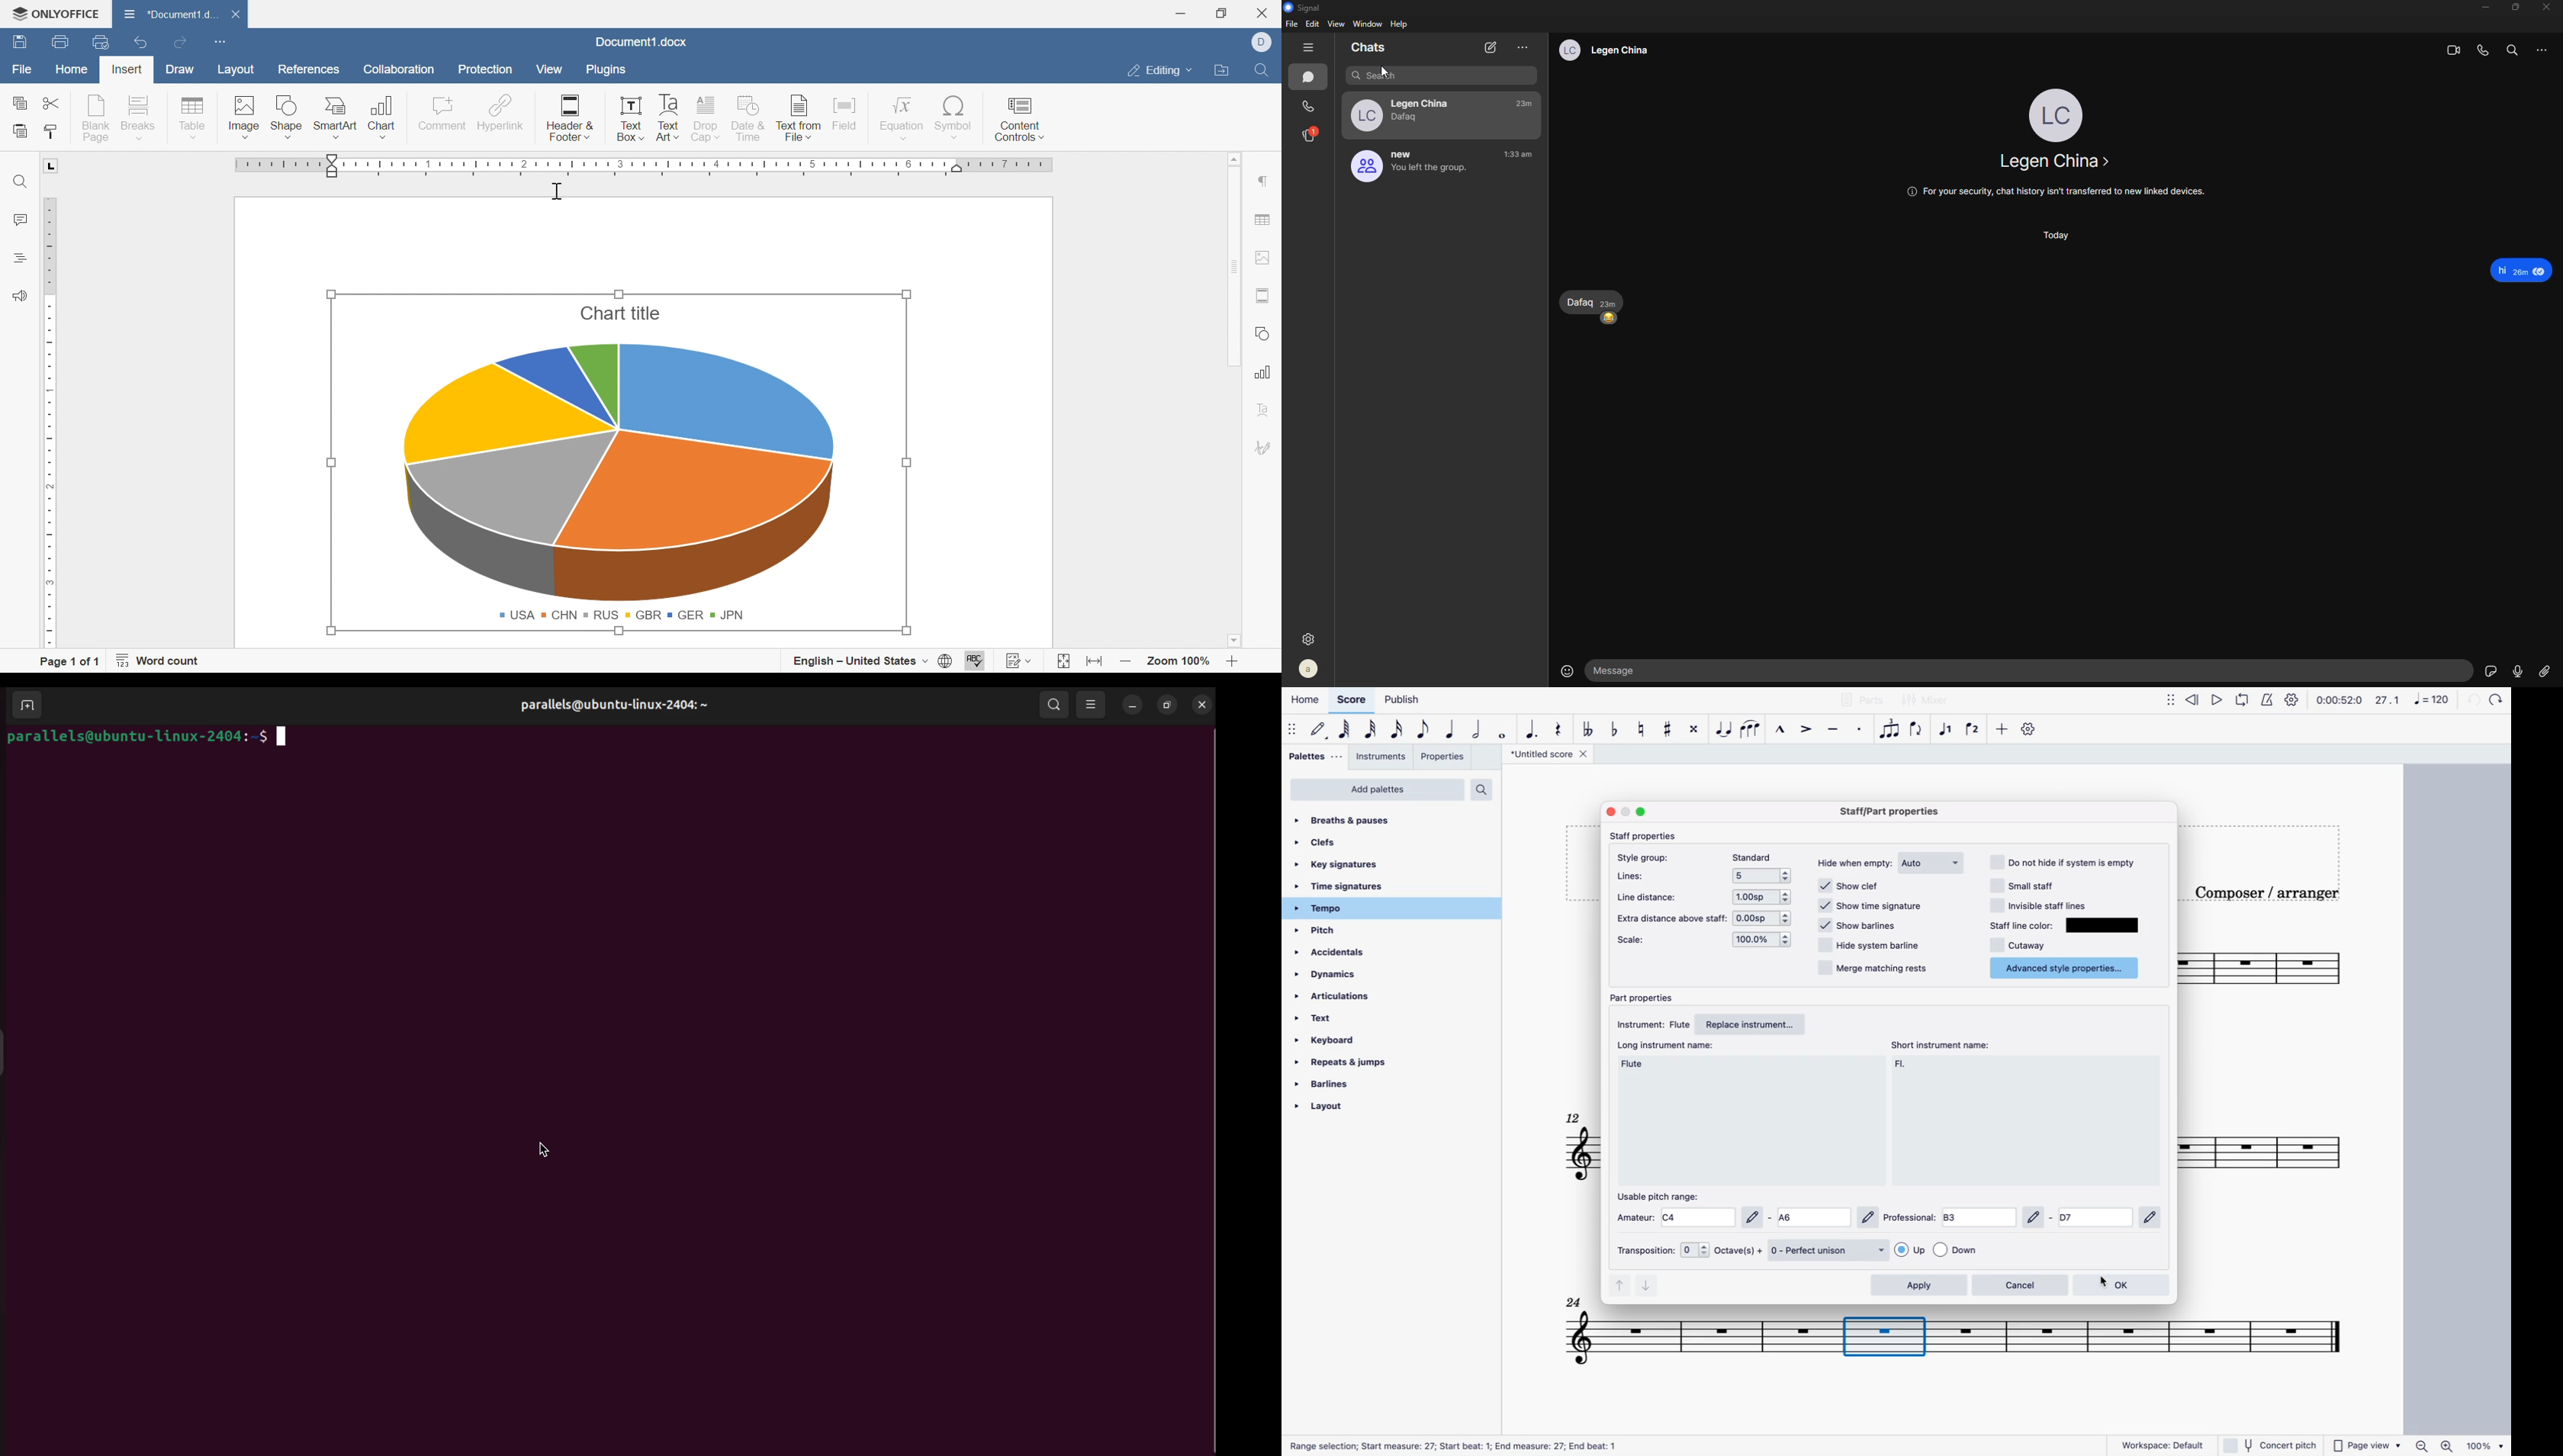 The height and width of the screenshot is (1456, 2576). What do you see at coordinates (1306, 8) in the screenshot?
I see `signal` at bounding box center [1306, 8].